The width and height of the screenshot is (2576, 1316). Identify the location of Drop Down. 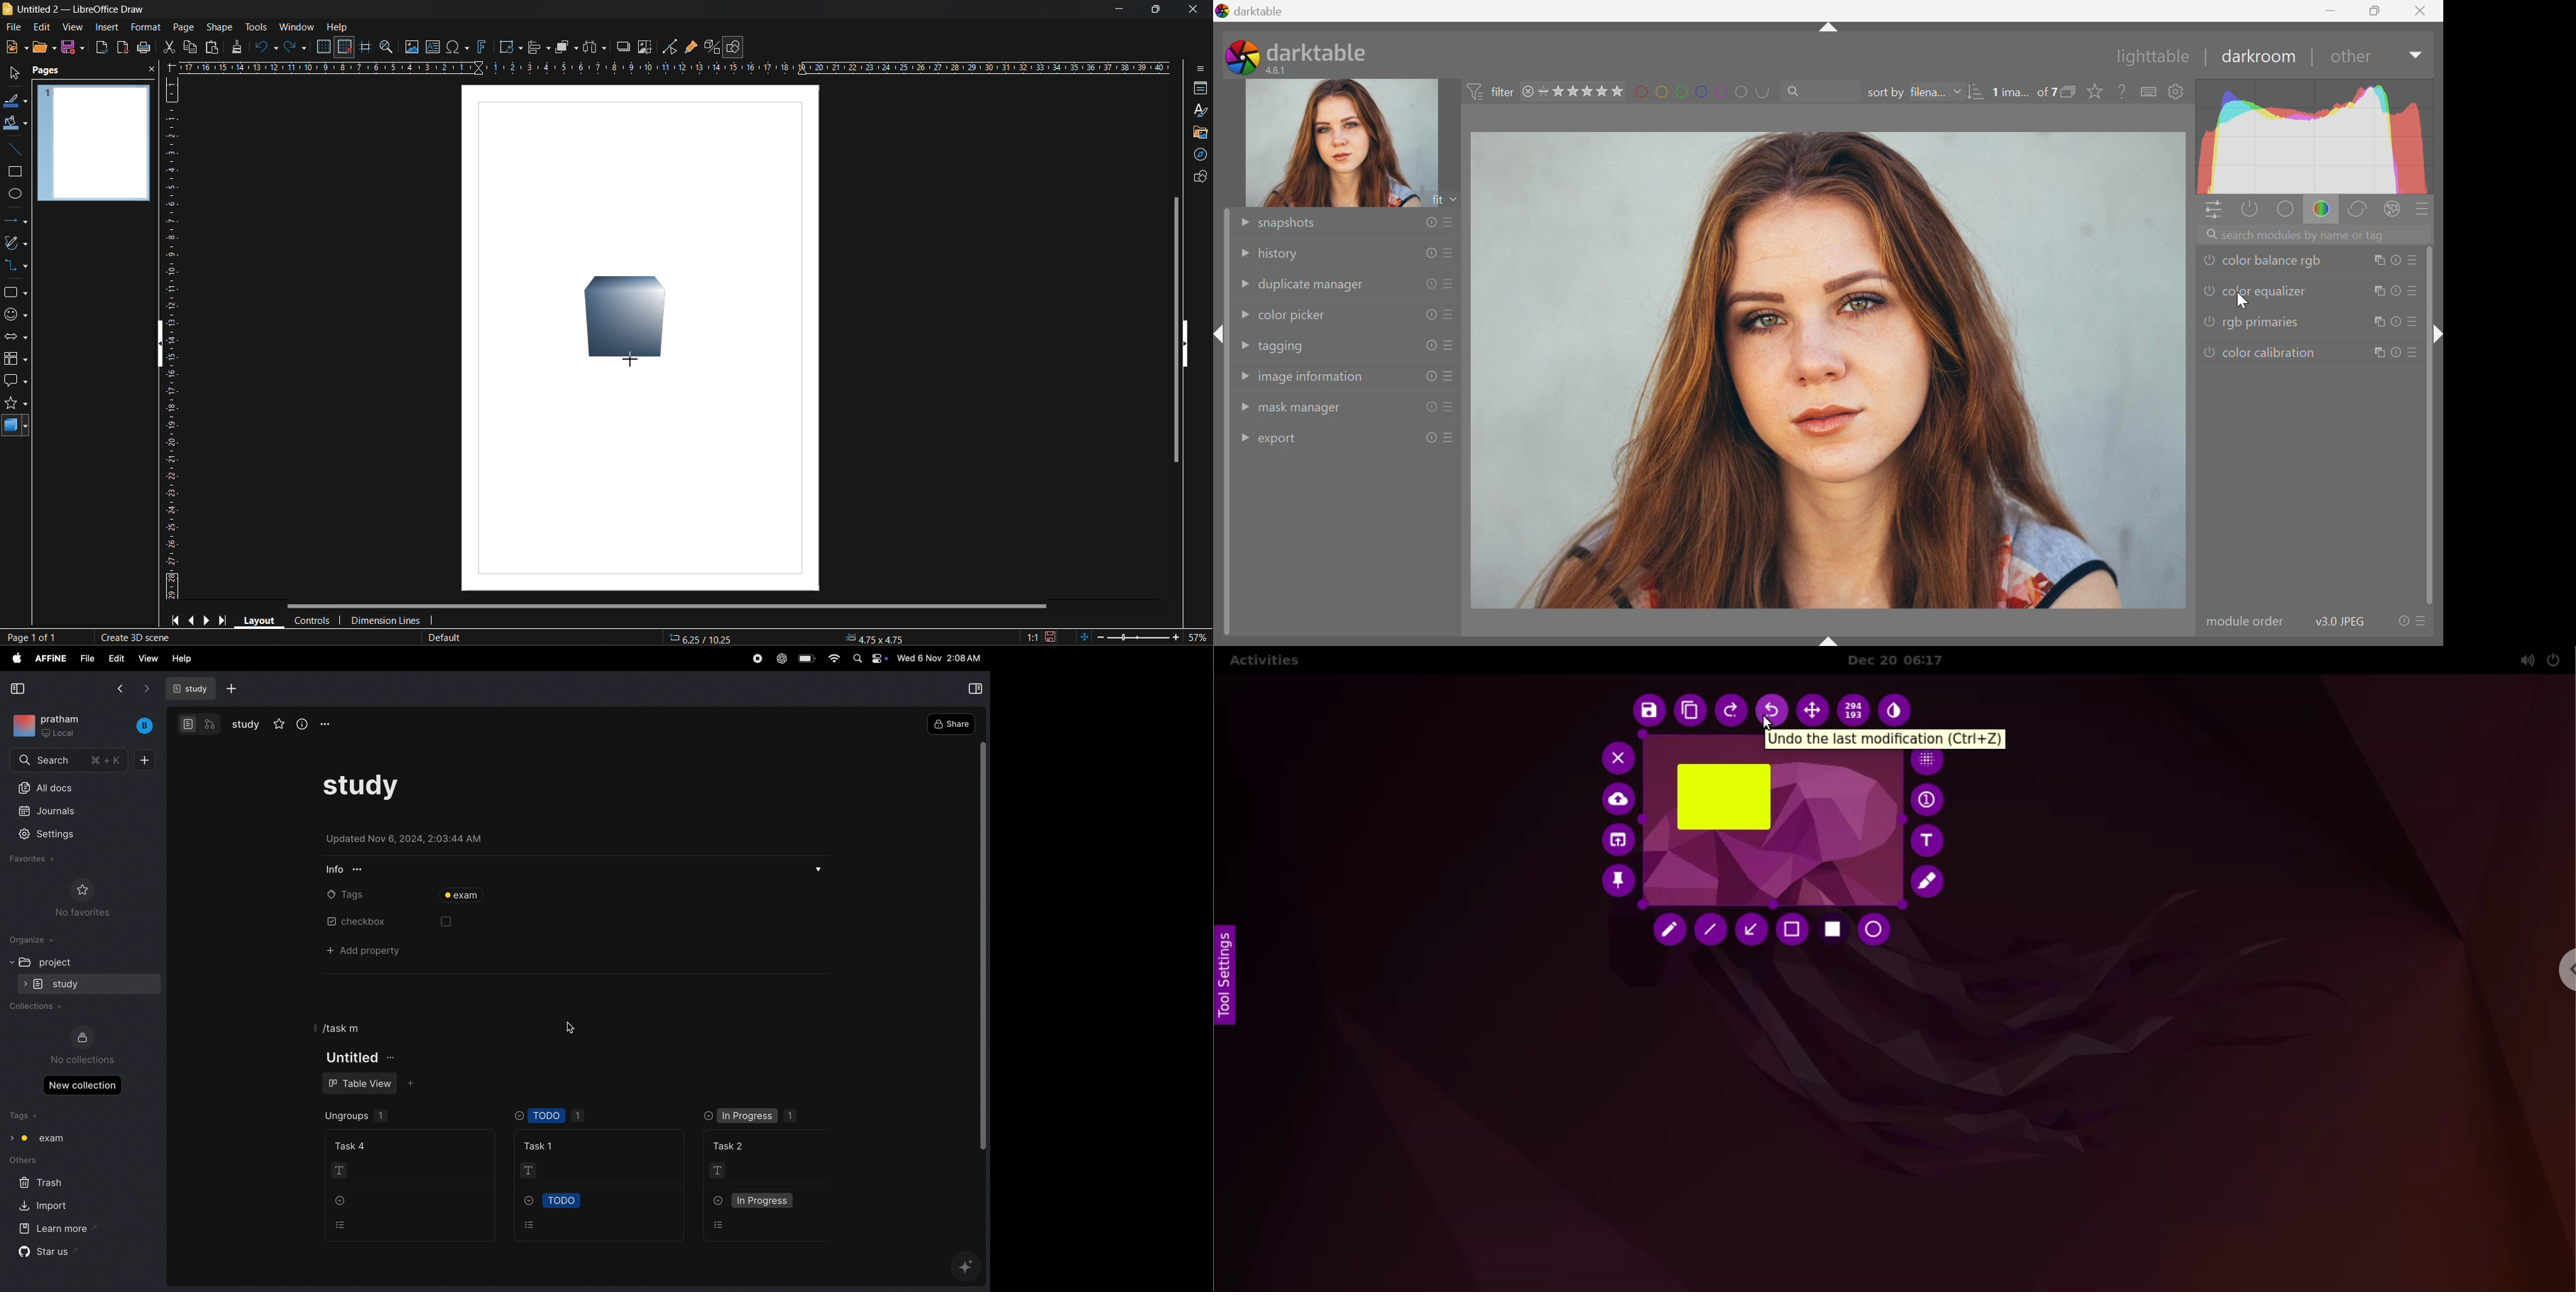
(1957, 92).